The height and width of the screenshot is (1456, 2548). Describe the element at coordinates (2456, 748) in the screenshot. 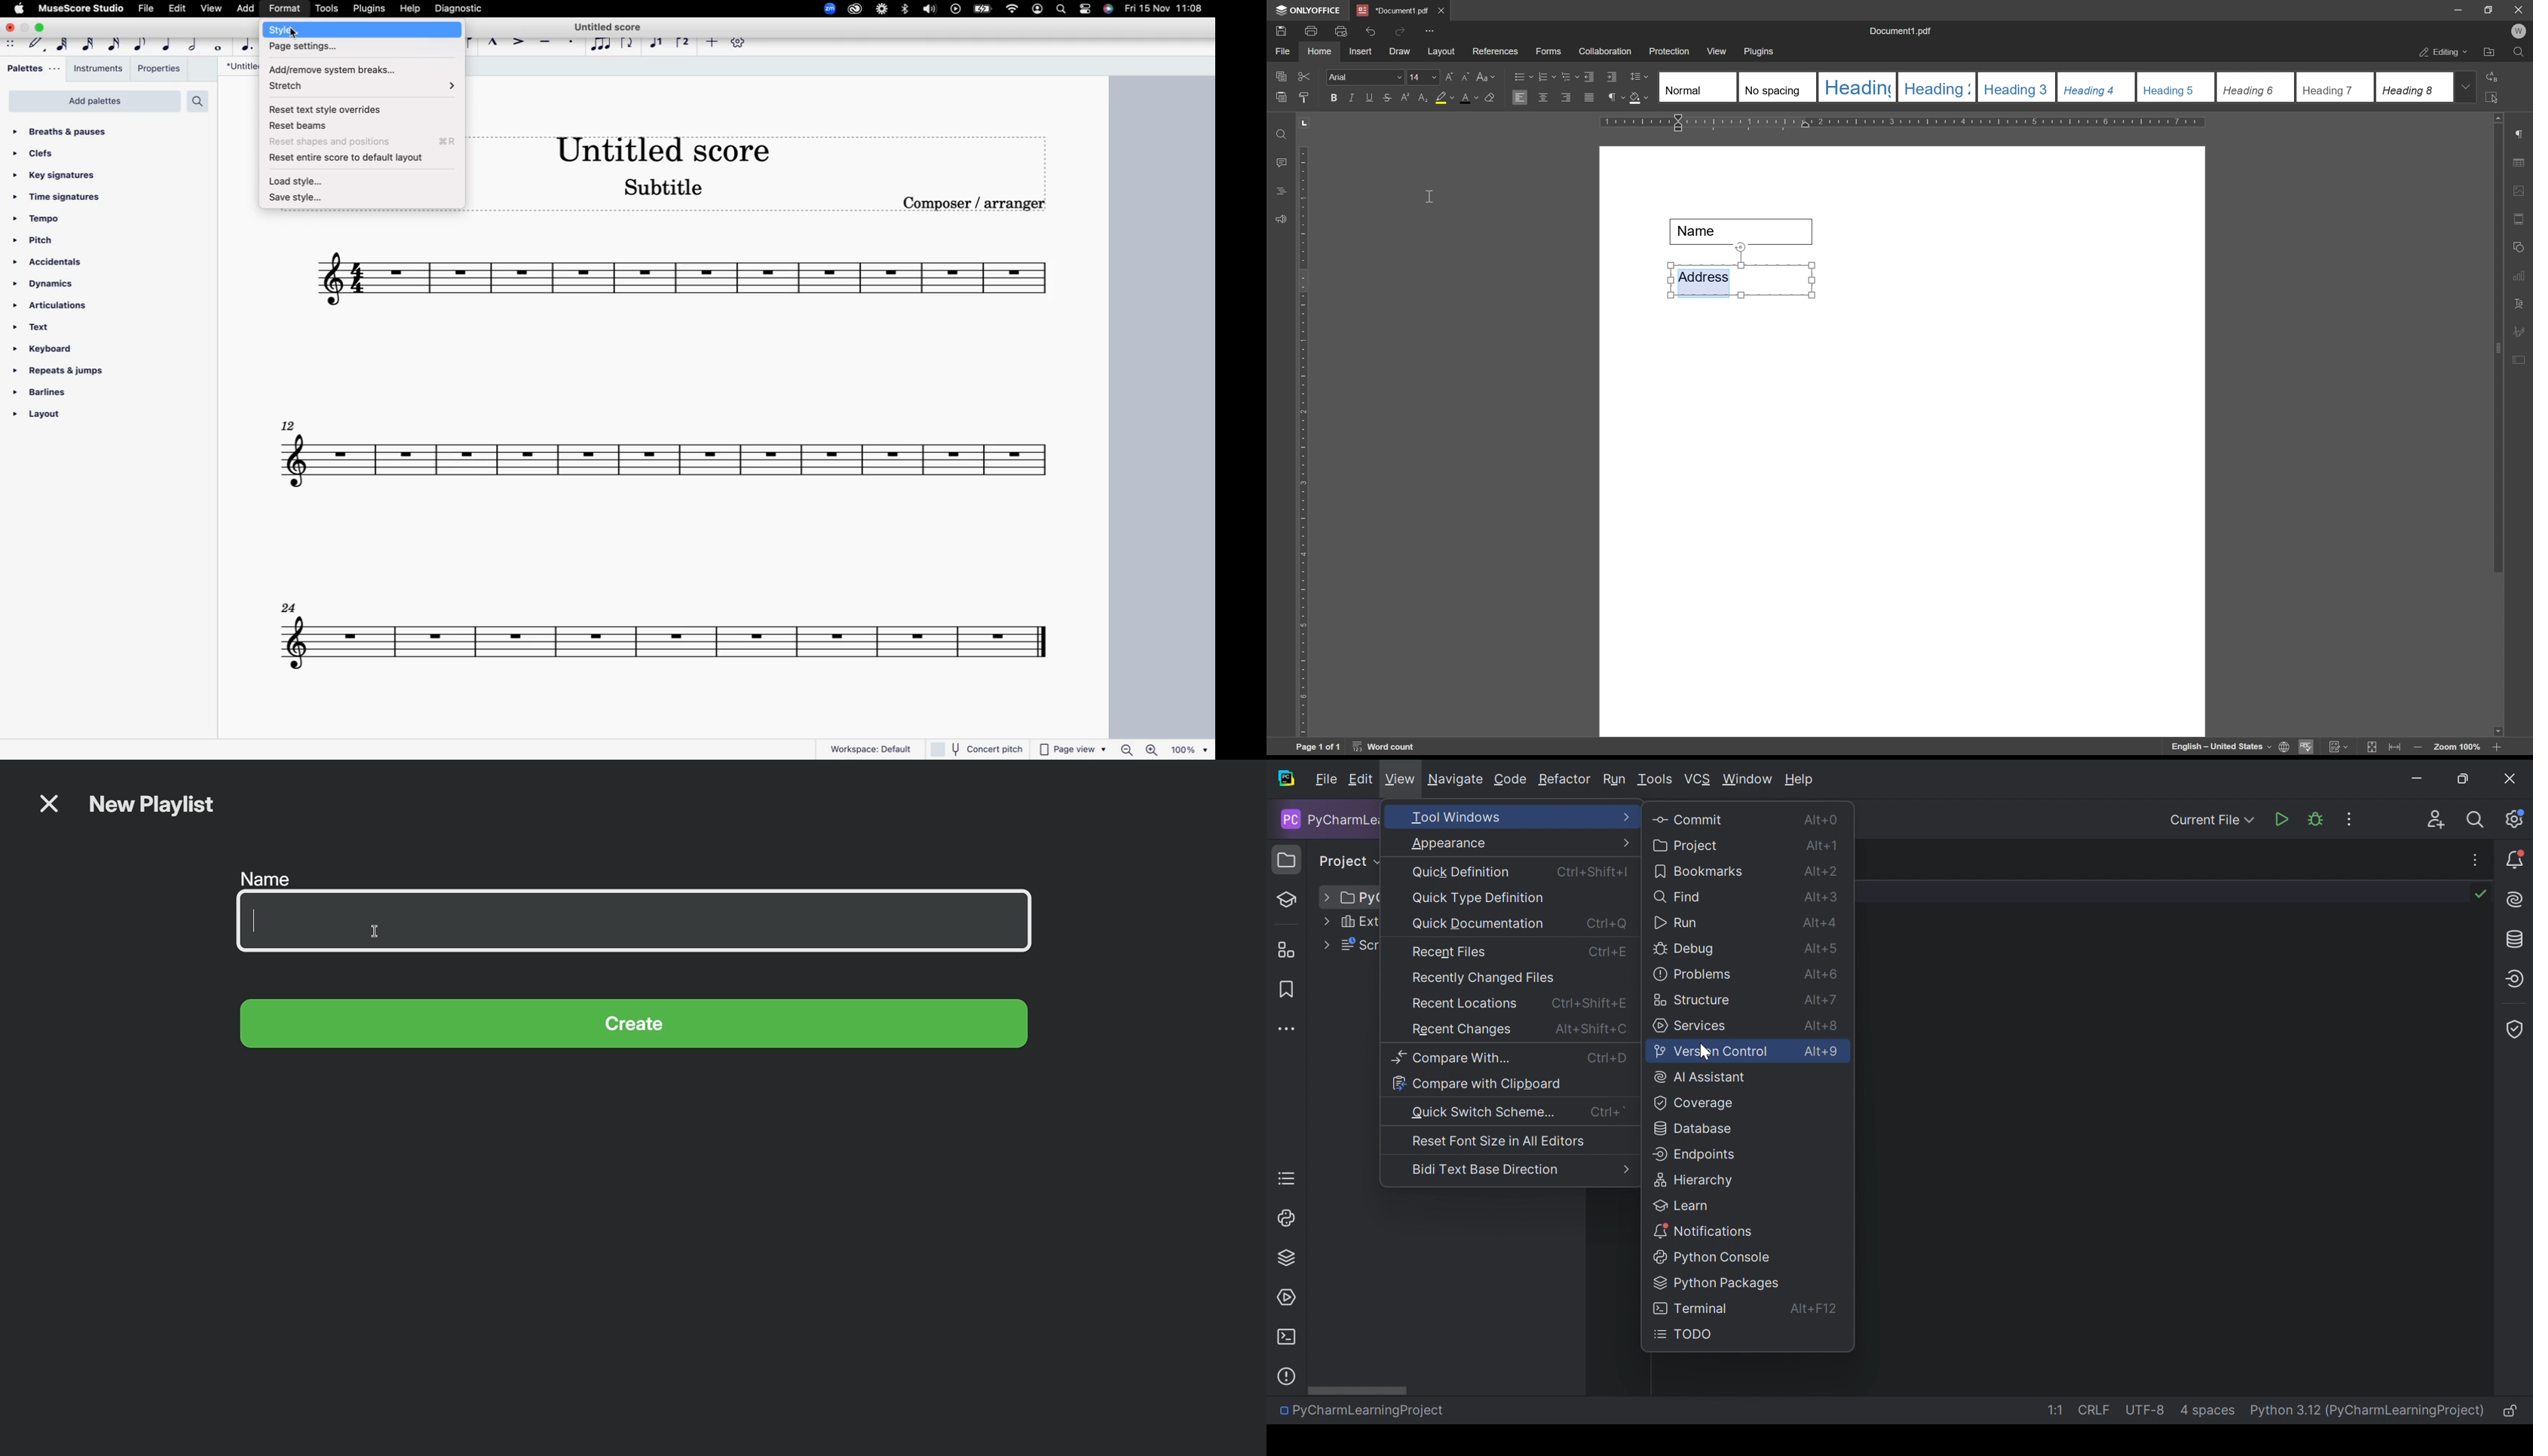

I see `zoom 100%` at that location.